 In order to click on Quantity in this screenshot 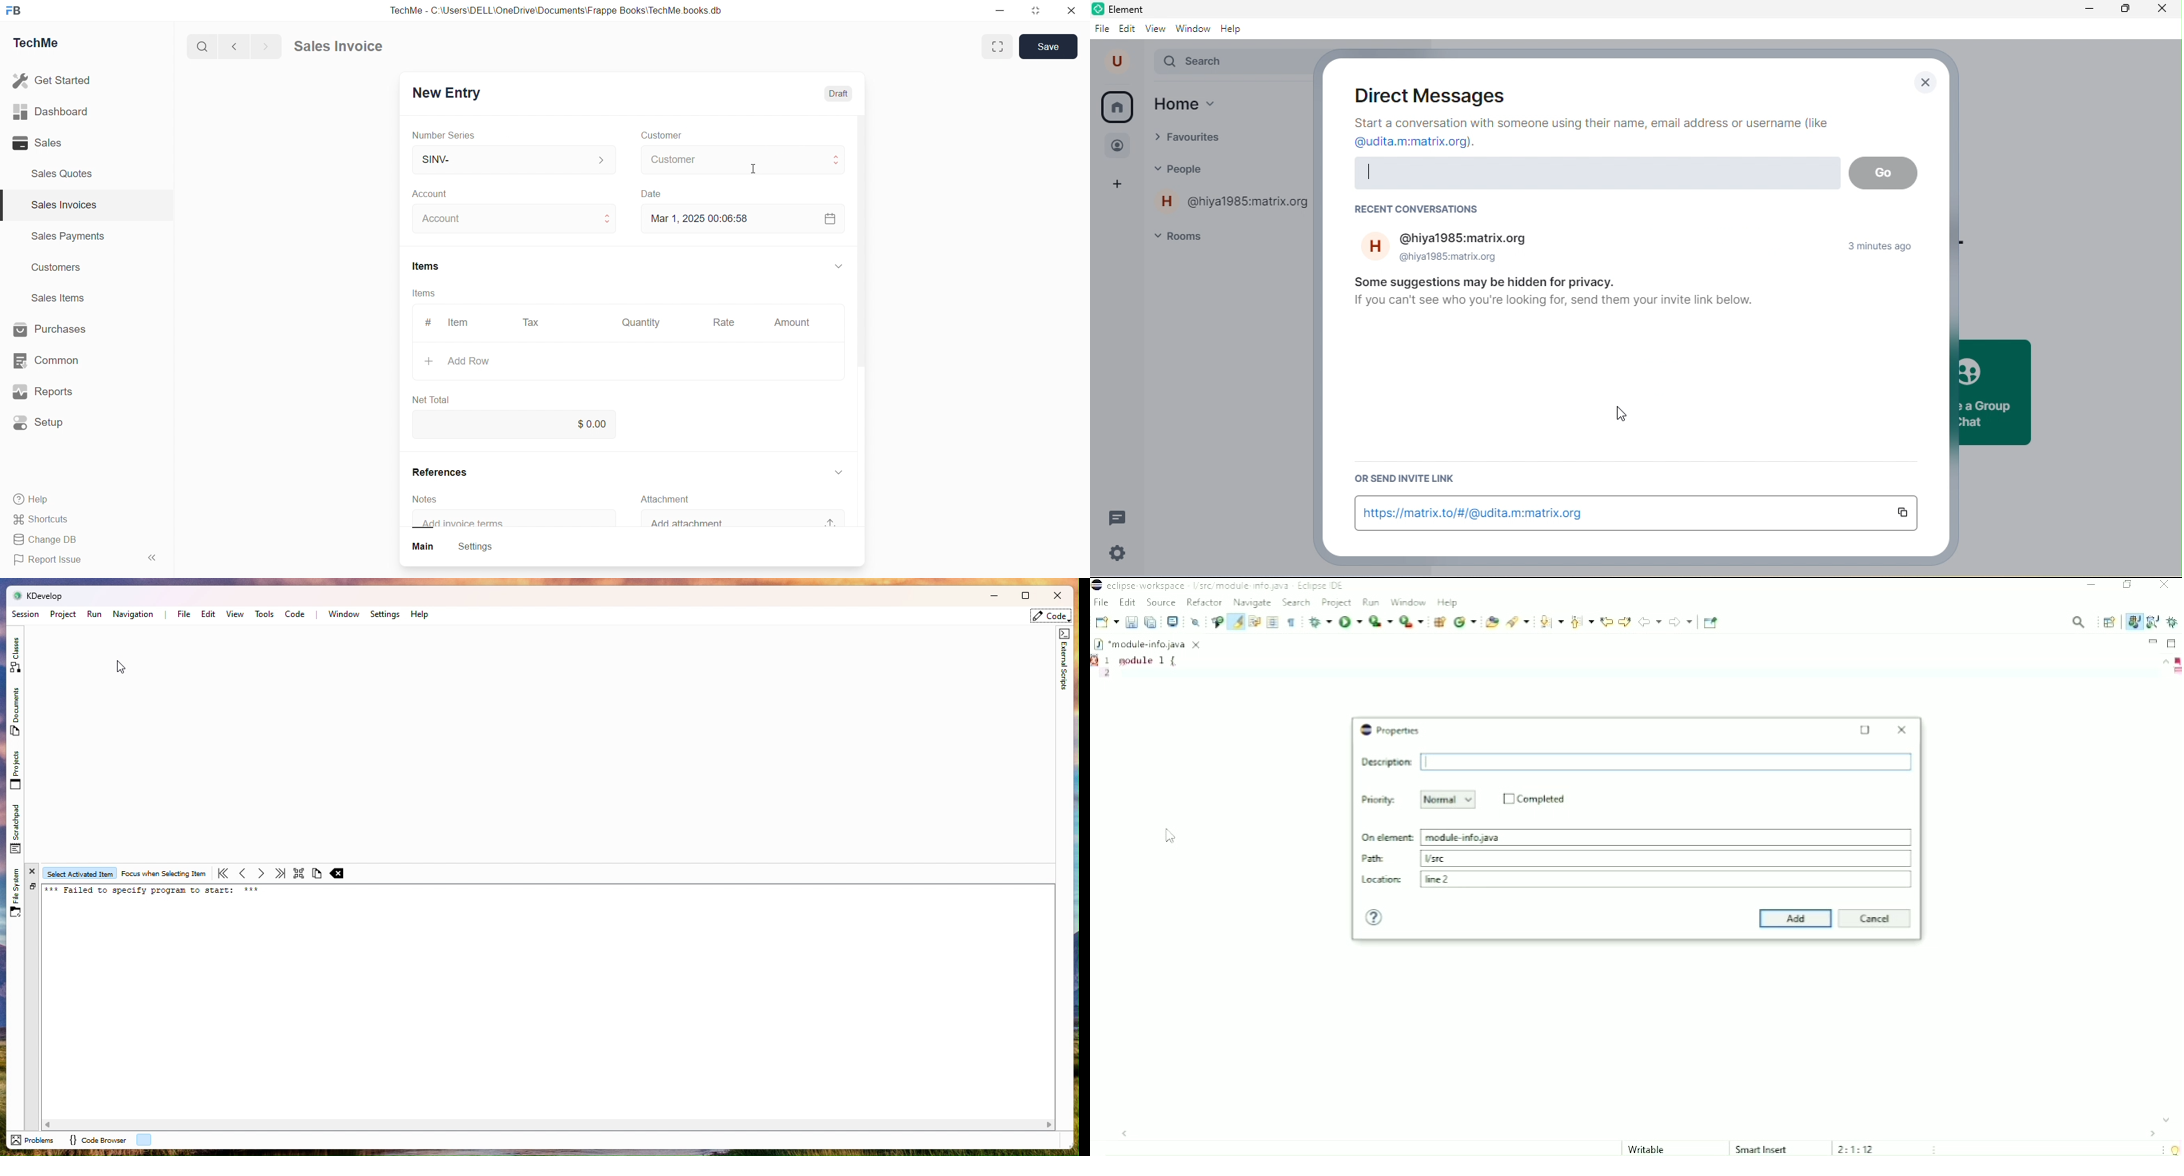, I will do `click(644, 321)`.